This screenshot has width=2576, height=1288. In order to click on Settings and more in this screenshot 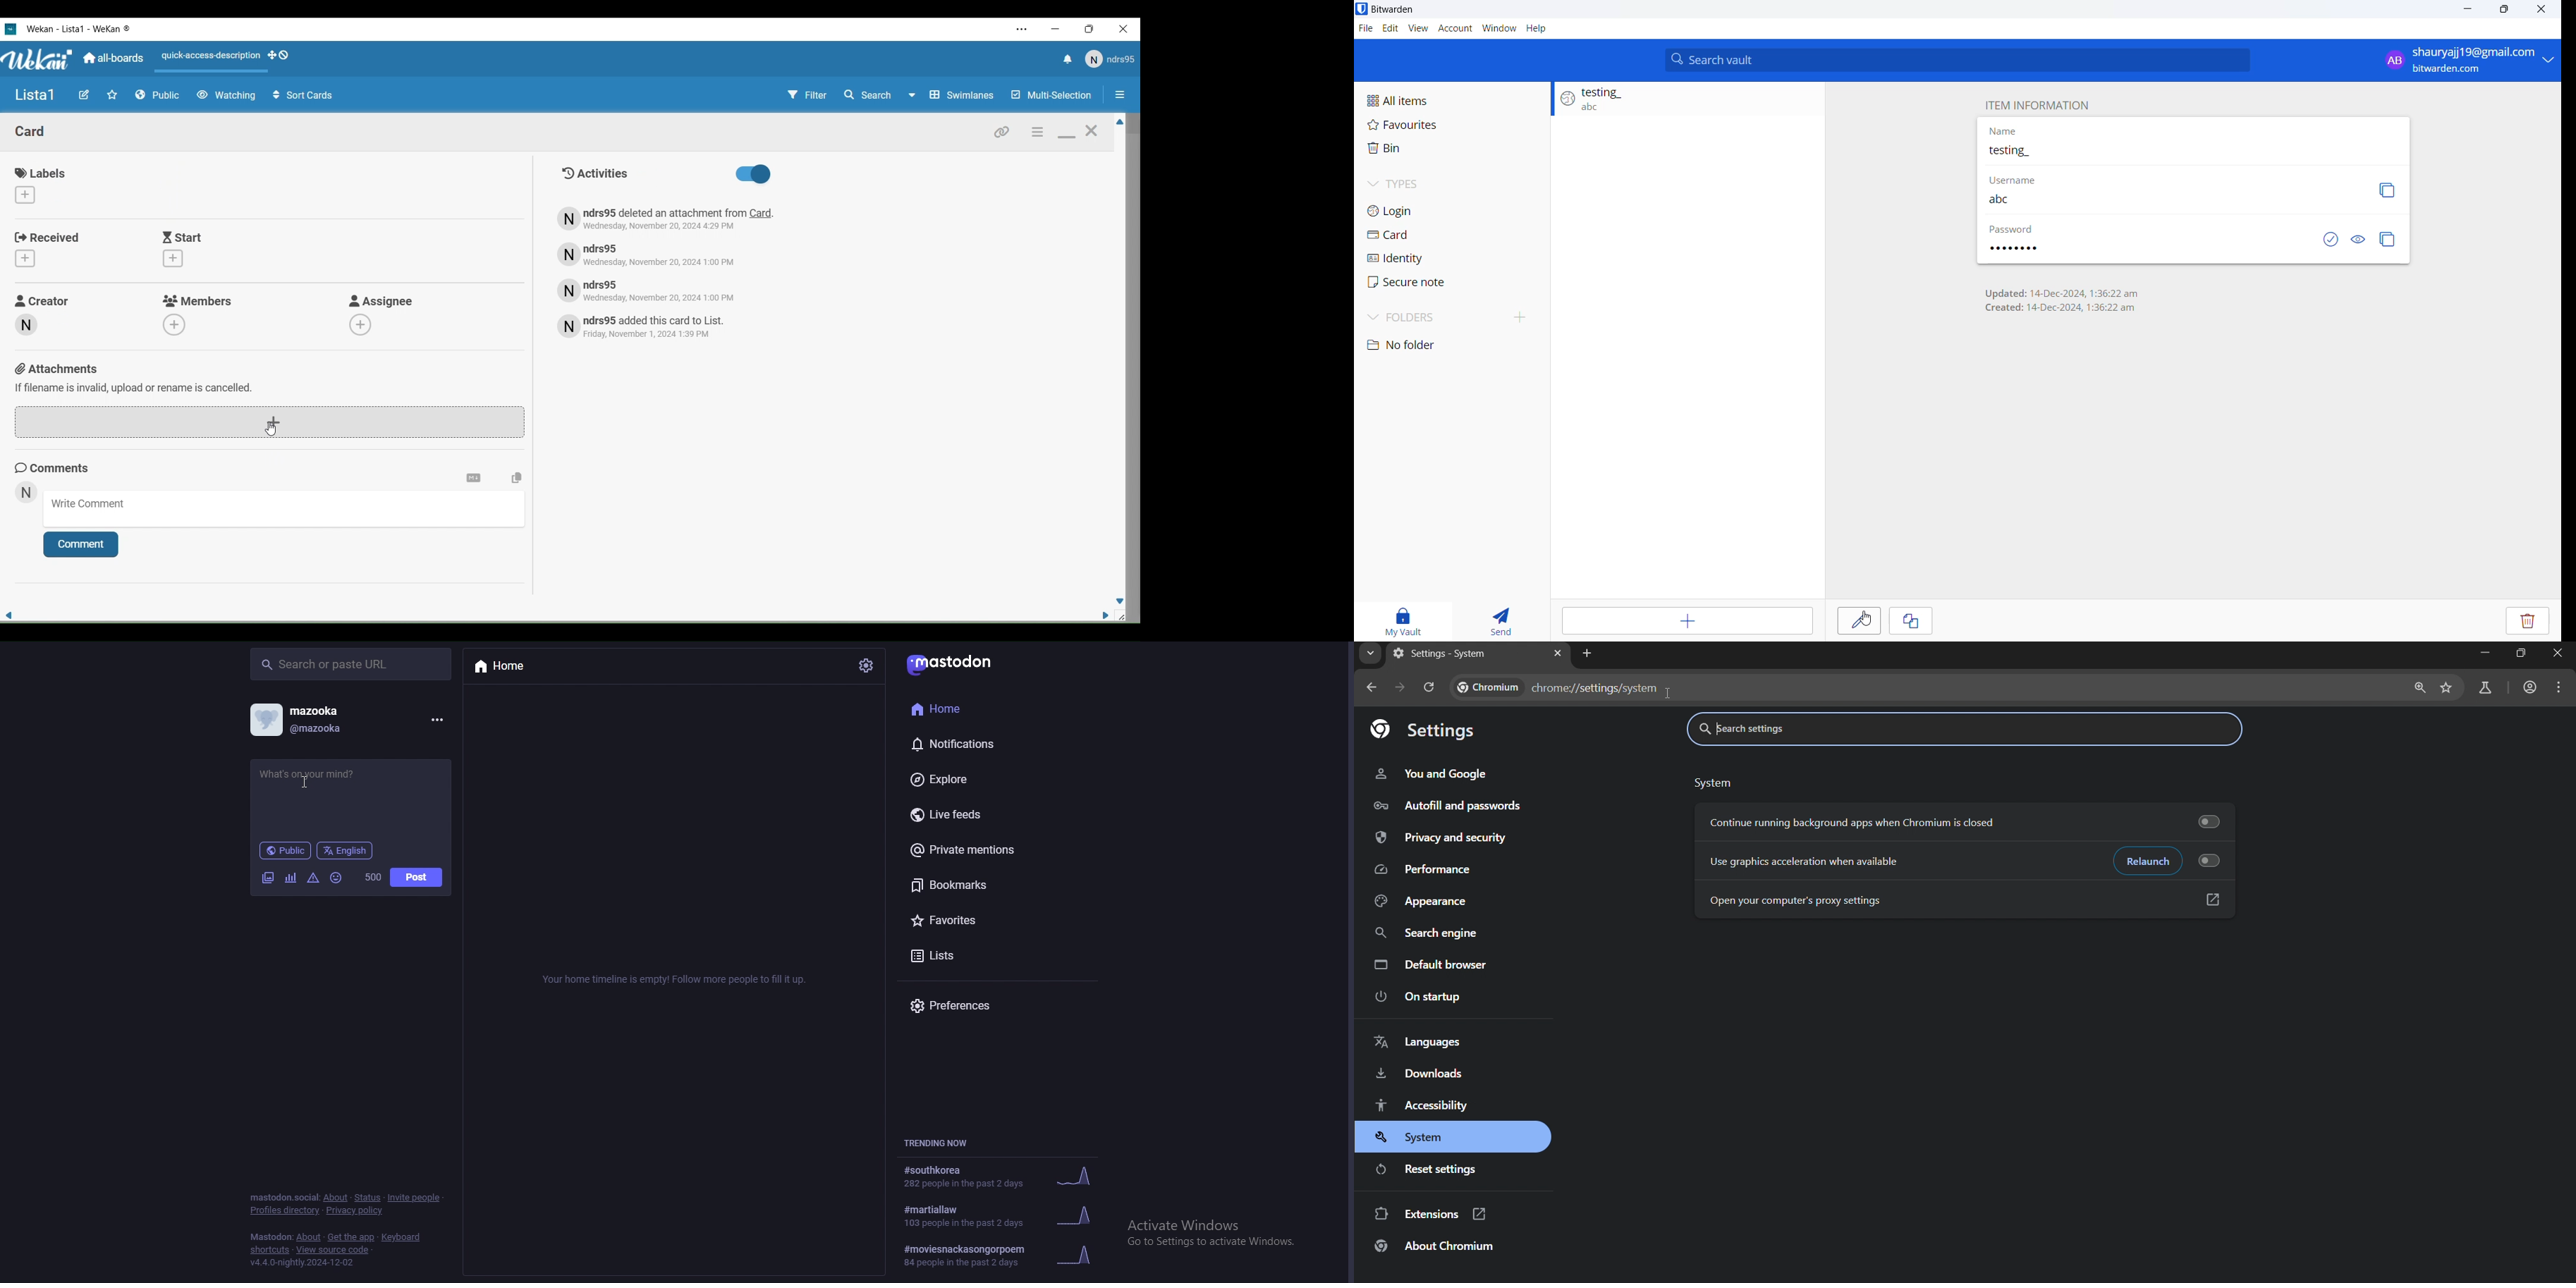, I will do `click(1023, 29)`.